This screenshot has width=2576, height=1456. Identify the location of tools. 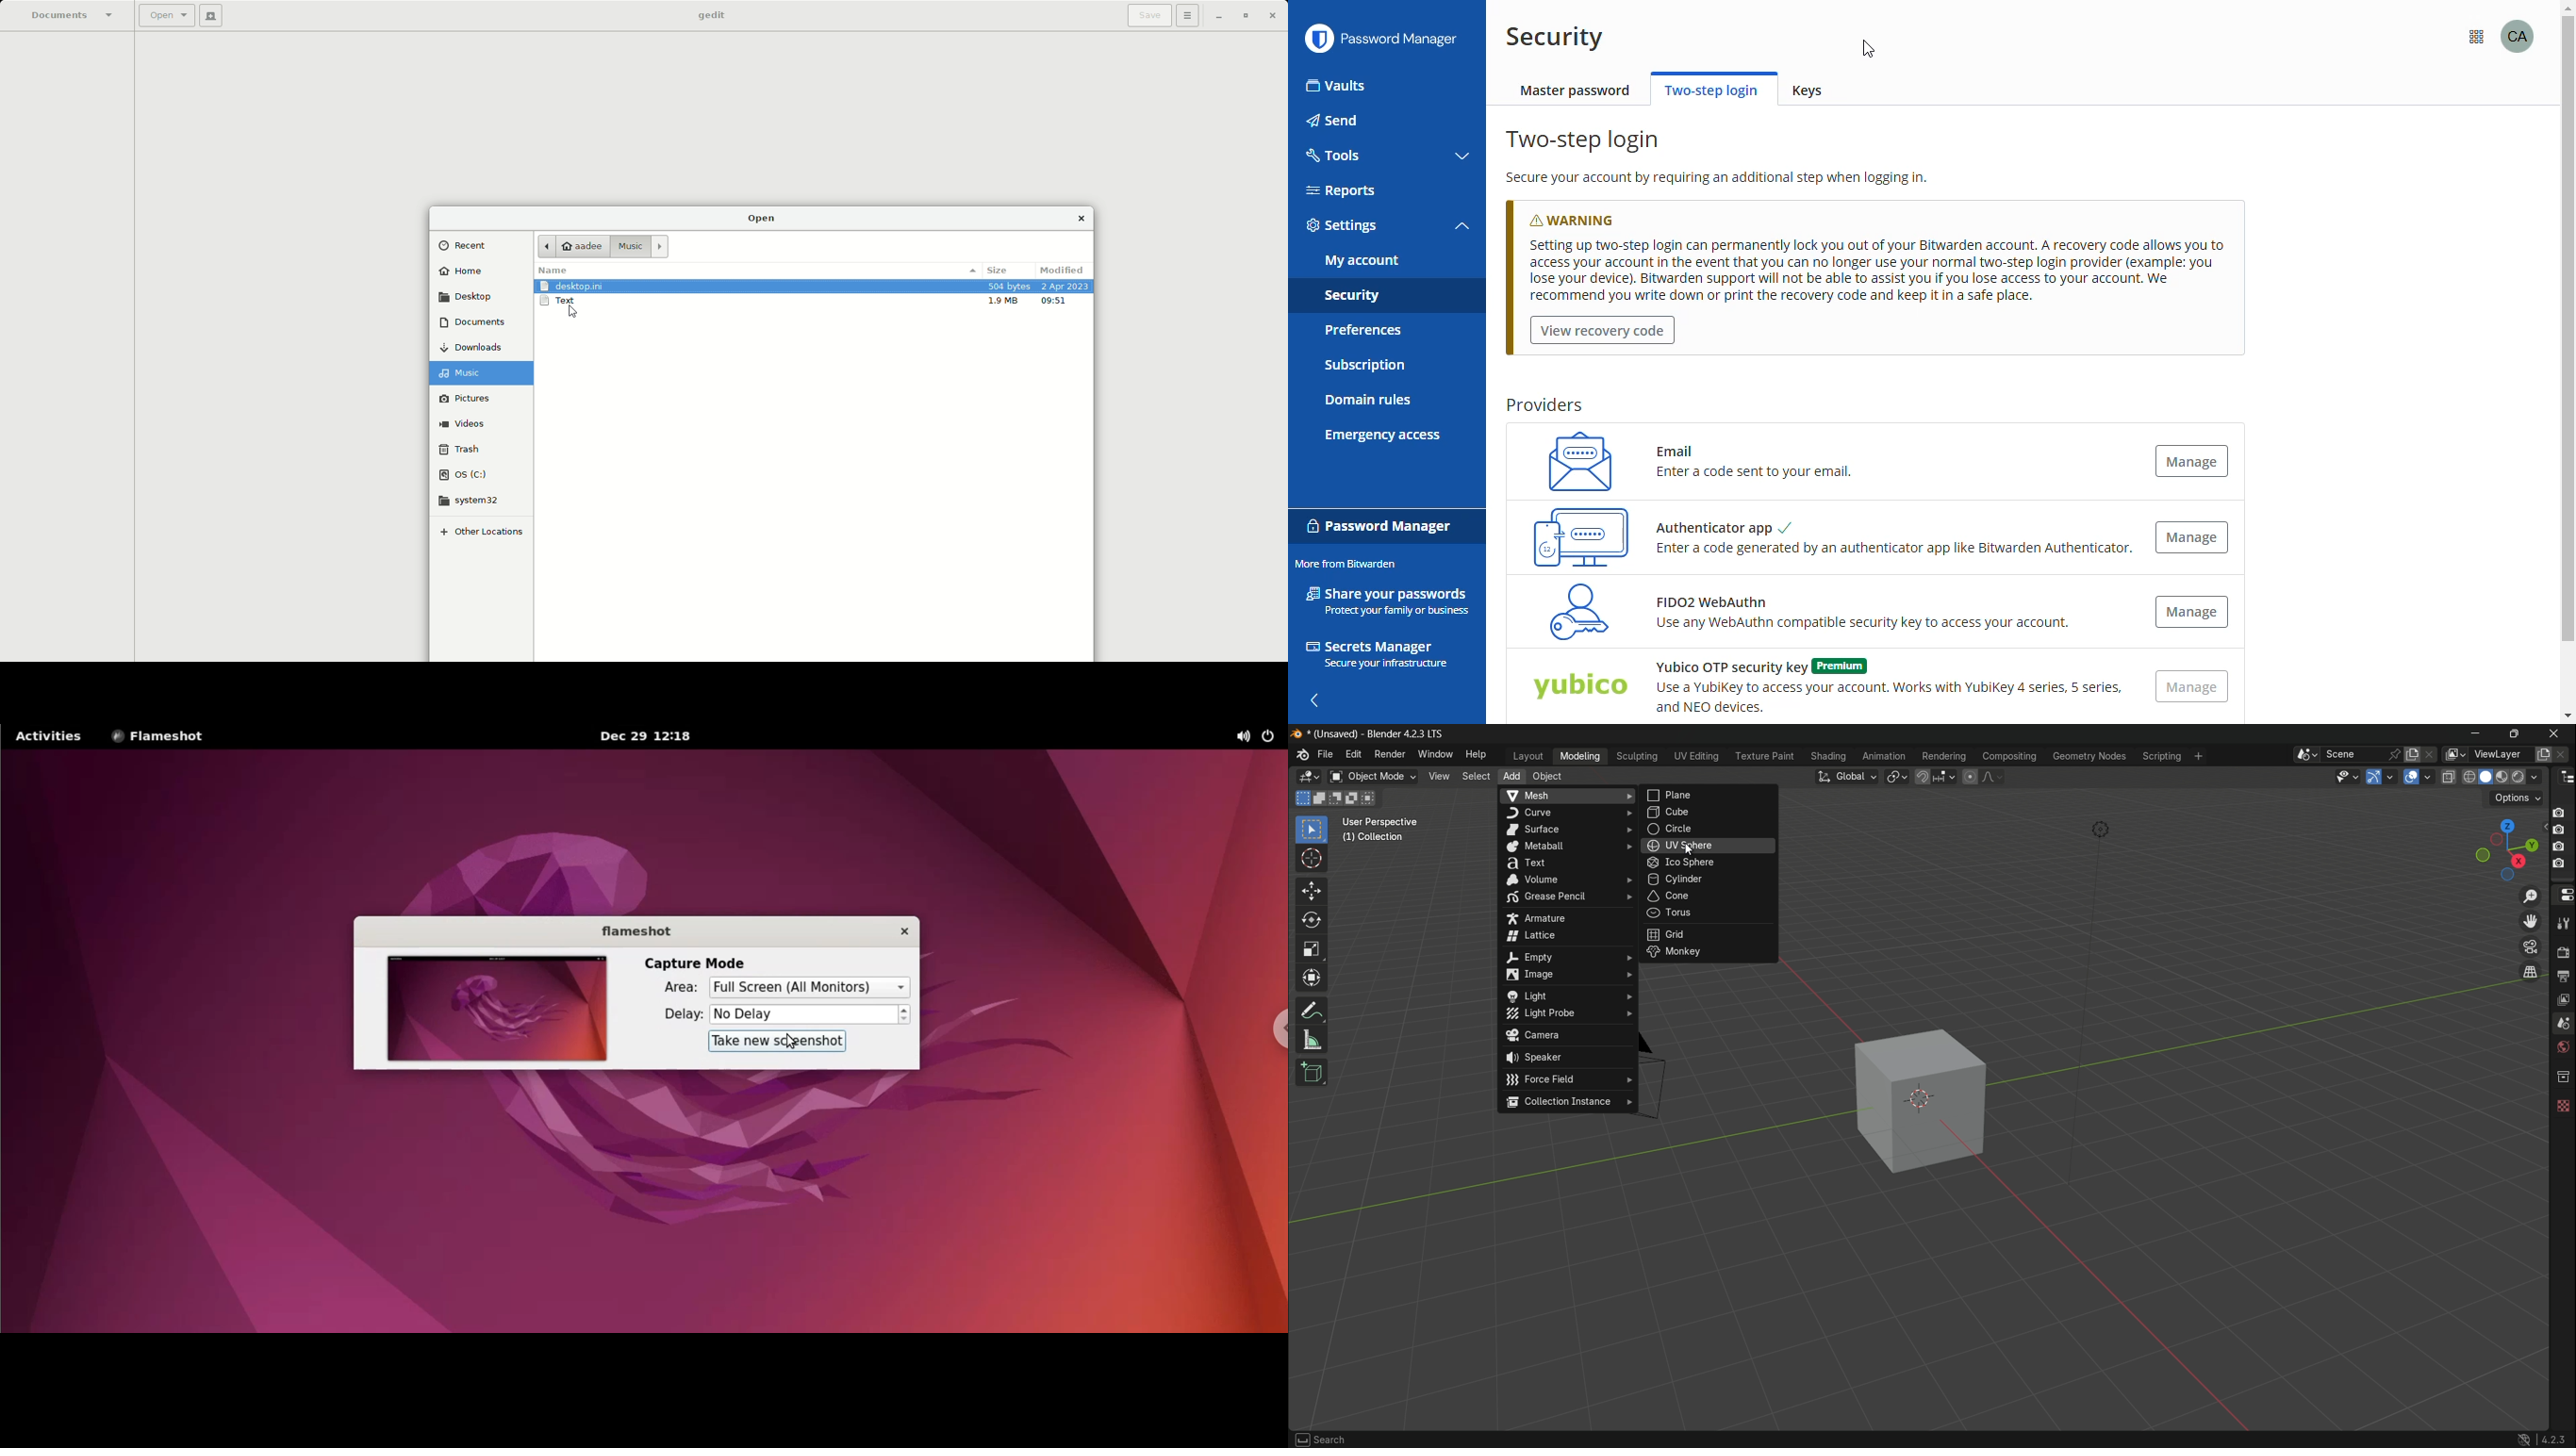
(2563, 921).